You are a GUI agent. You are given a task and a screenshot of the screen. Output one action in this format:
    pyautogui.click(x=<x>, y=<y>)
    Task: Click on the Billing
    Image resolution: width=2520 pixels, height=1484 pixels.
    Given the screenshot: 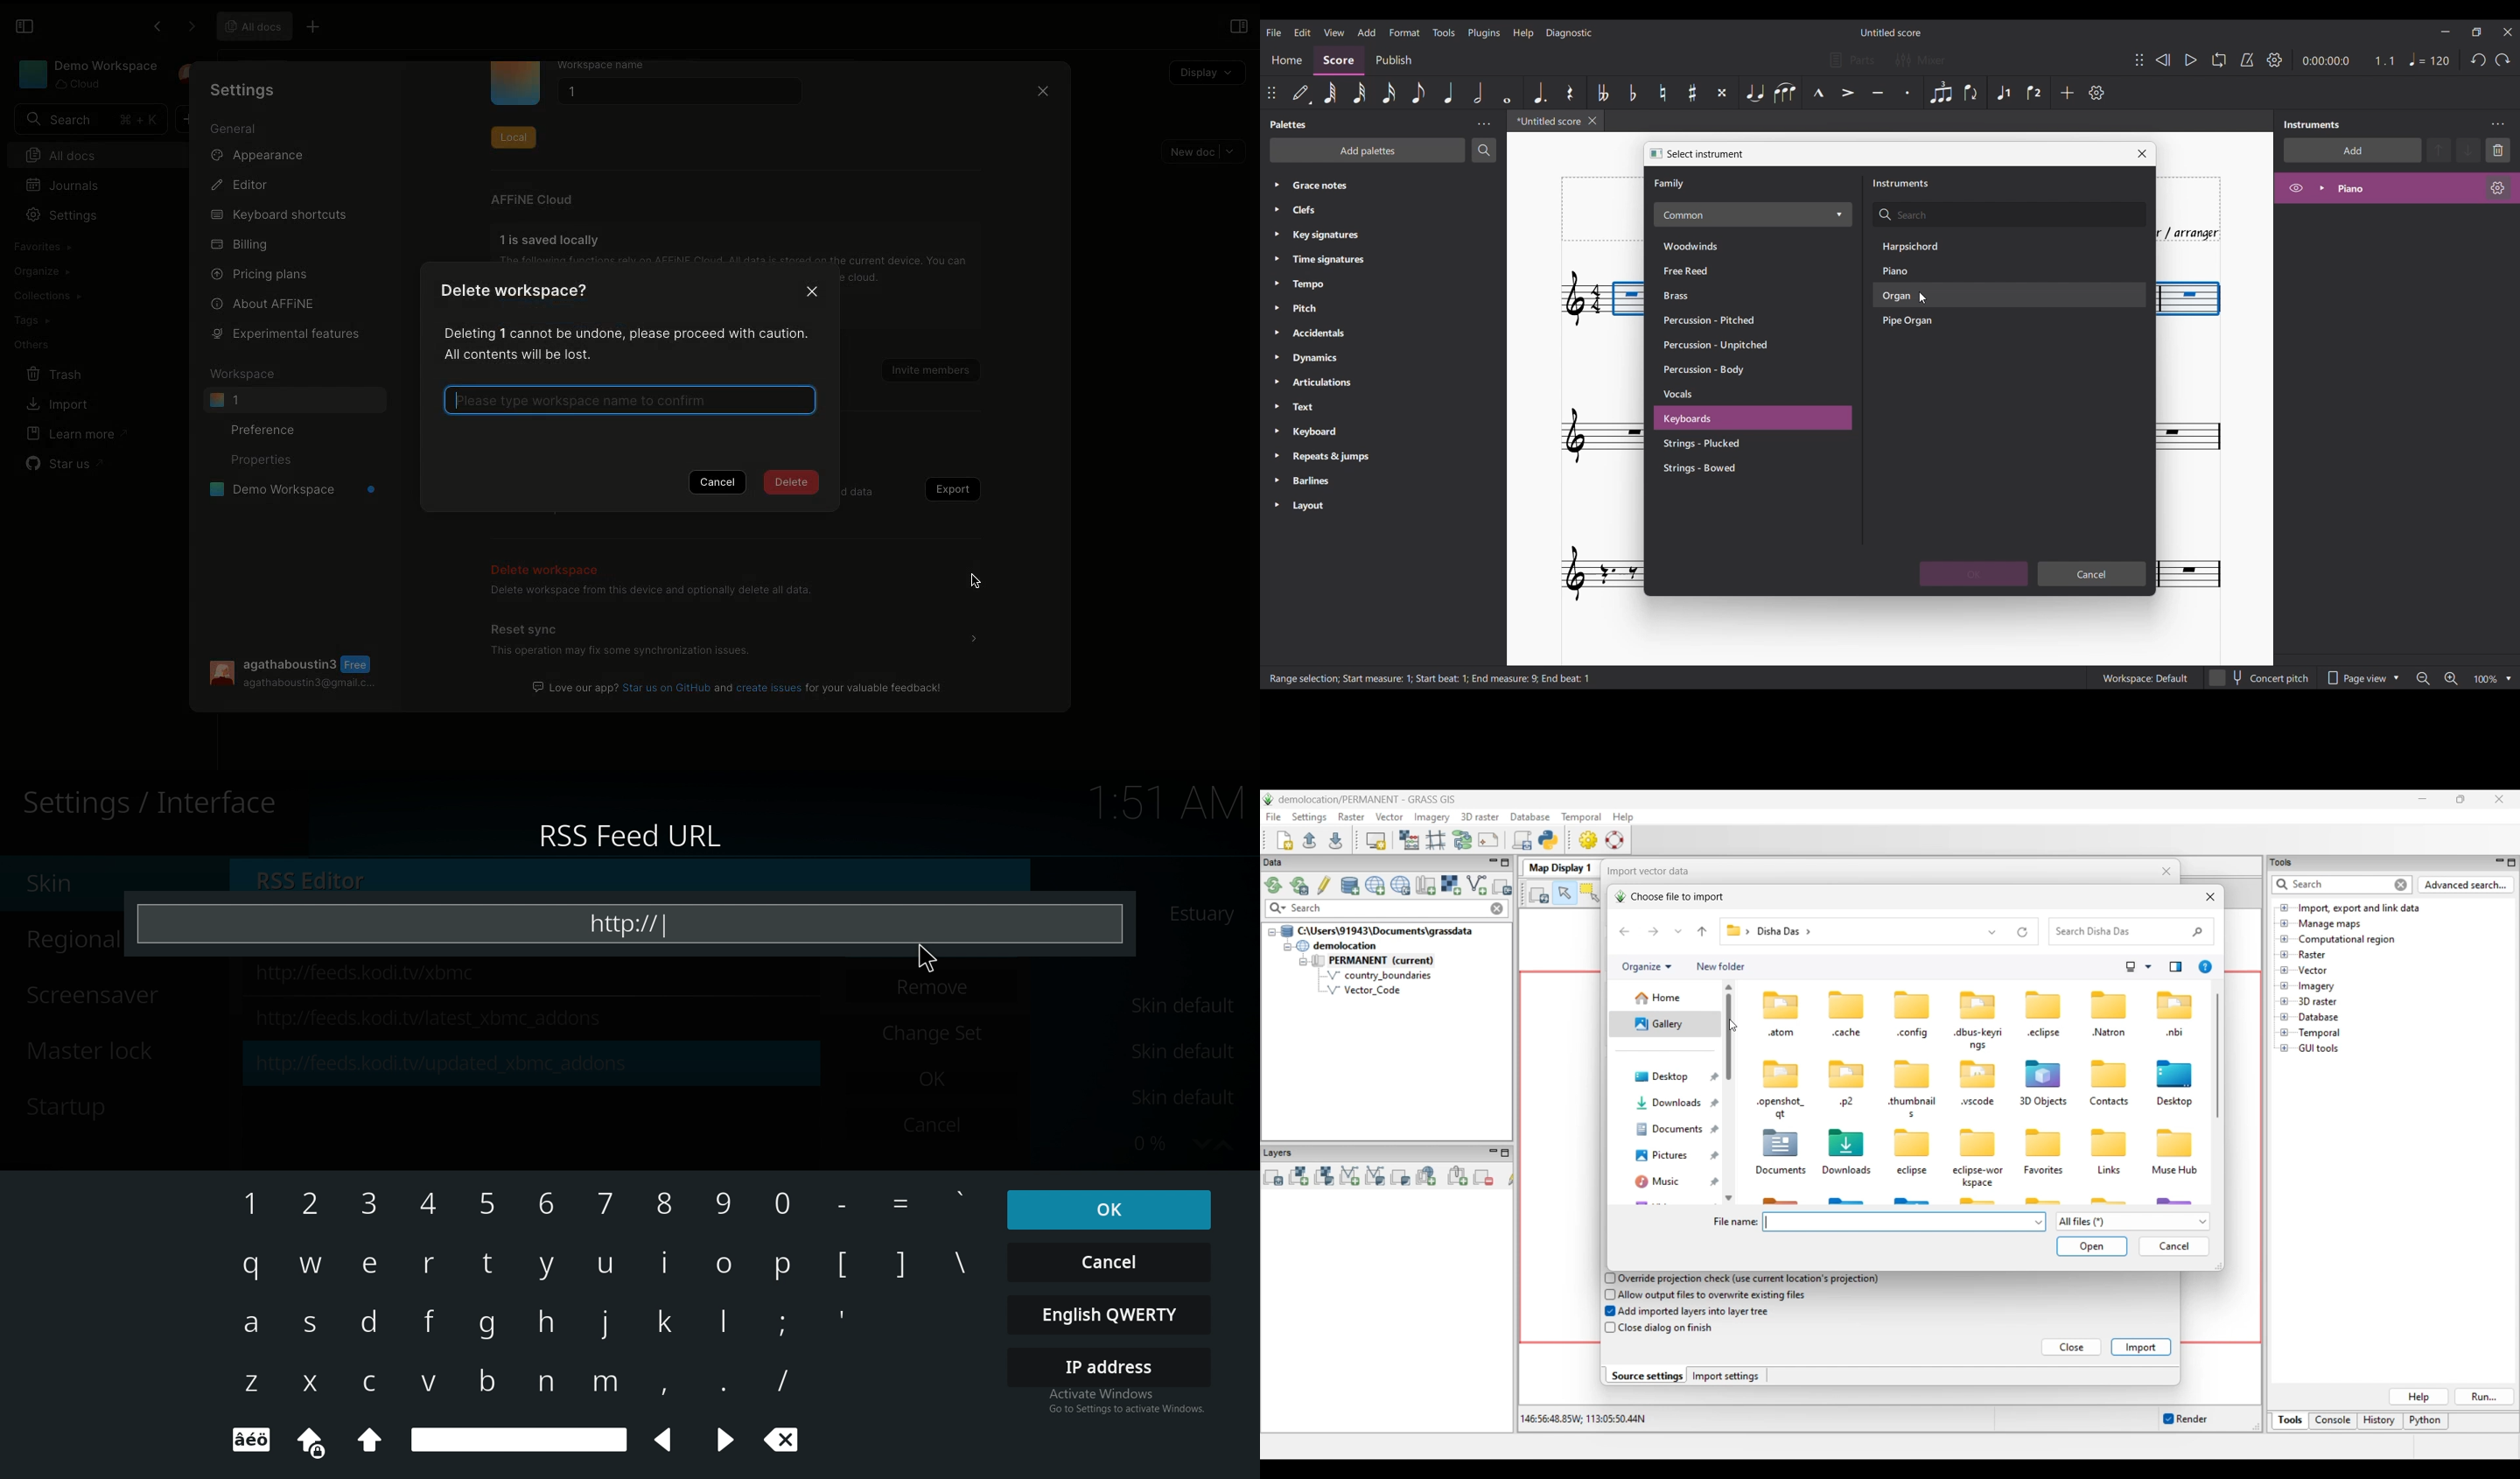 What is the action you would take?
    pyautogui.click(x=241, y=245)
    